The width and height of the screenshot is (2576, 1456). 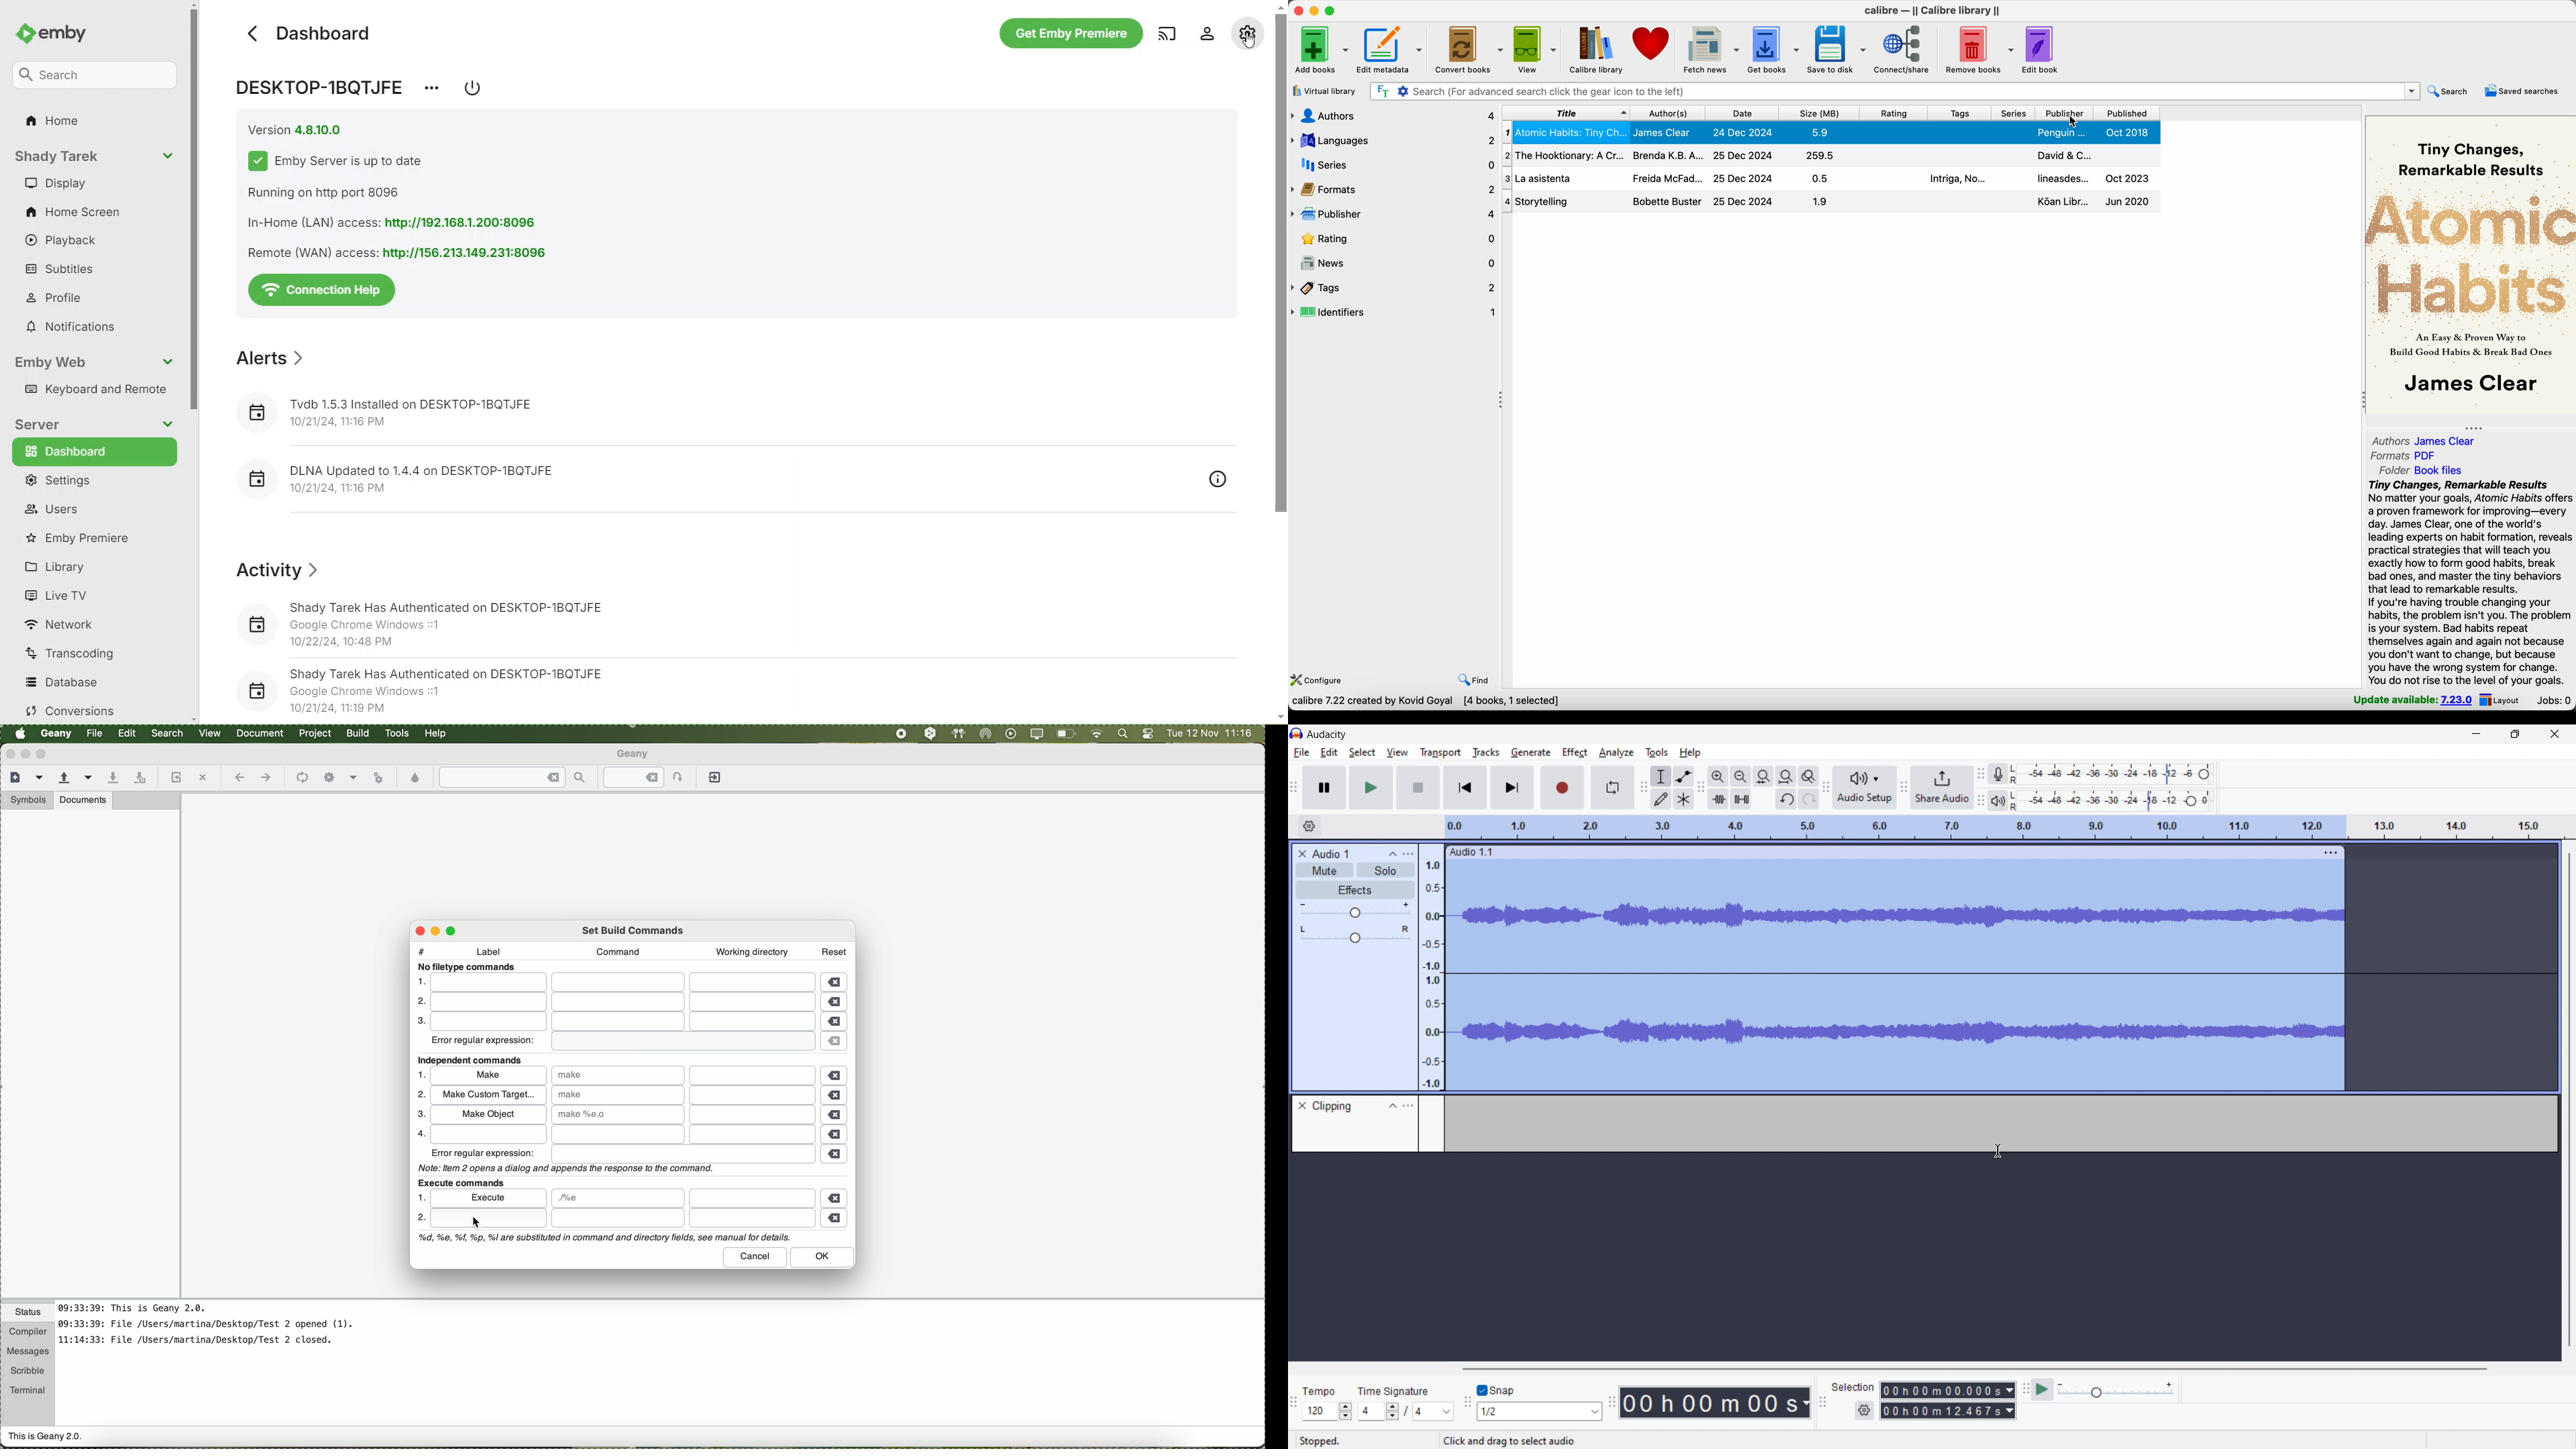 I want to click on recording level, so click(x=2111, y=773).